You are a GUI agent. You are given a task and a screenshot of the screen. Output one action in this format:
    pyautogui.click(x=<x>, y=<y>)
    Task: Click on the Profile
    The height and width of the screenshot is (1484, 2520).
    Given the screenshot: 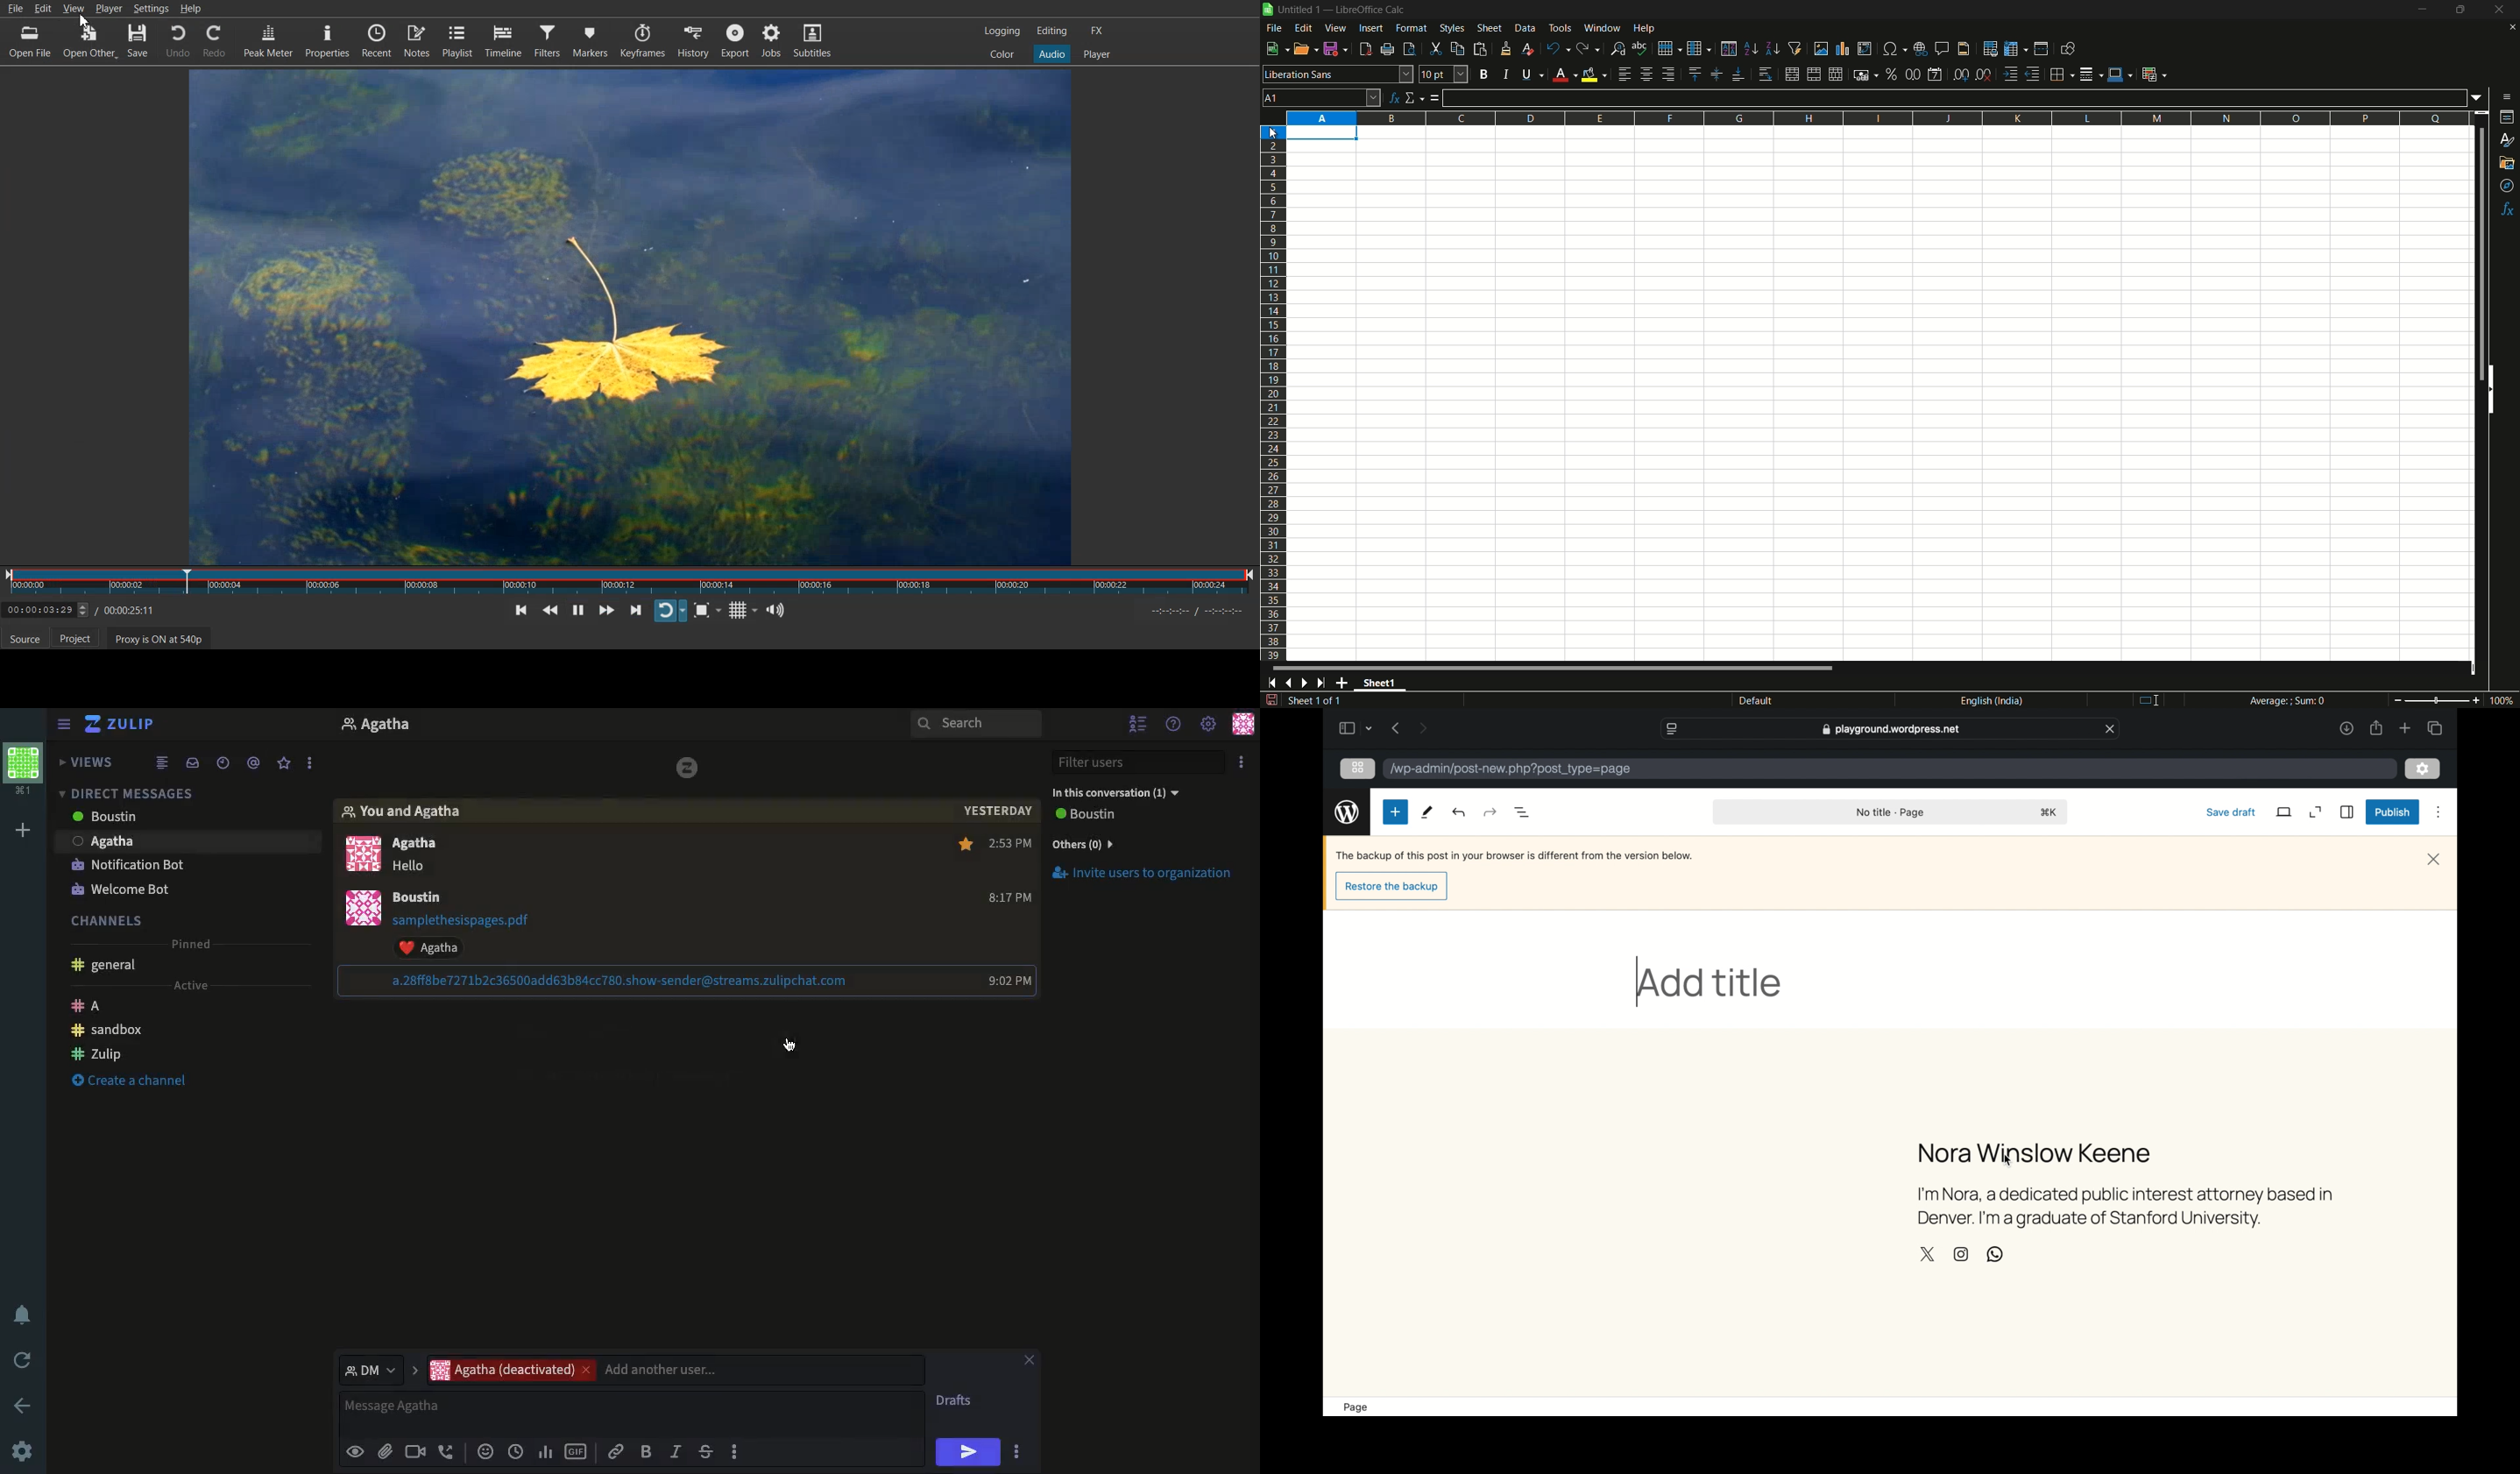 What is the action you would take?
    pyautogui.click(x=368, y=887)
    